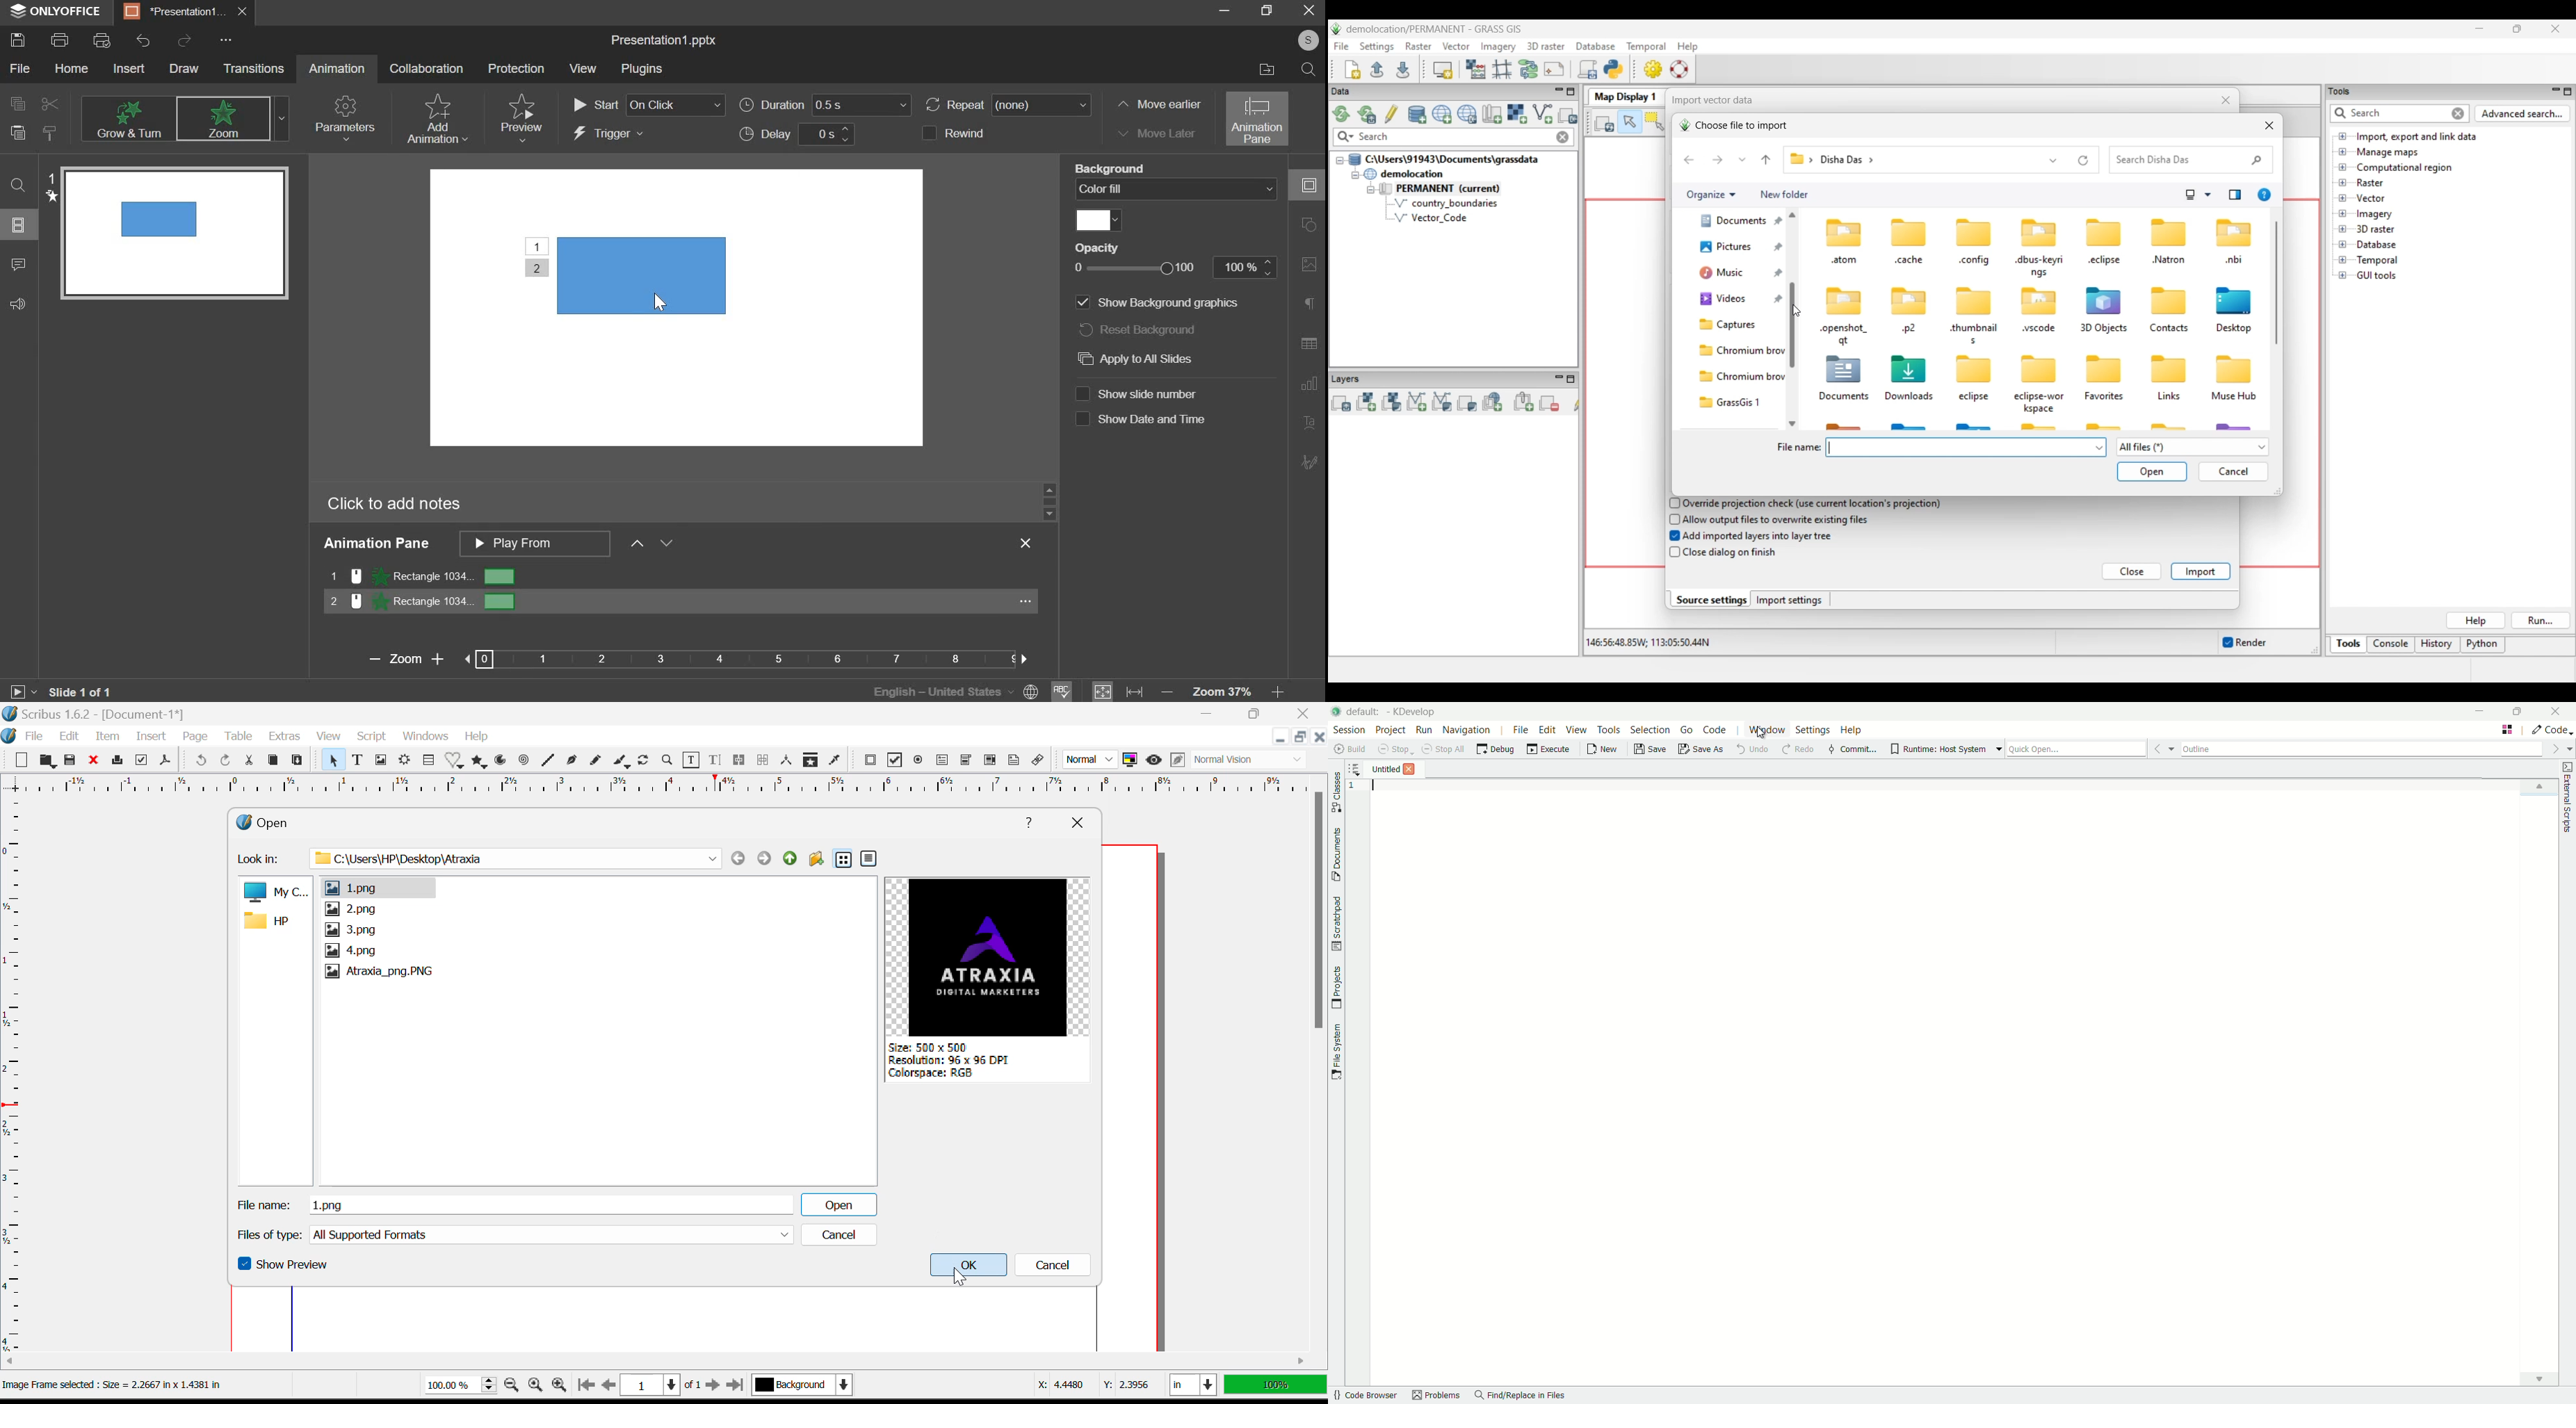 Image resolution: width=2576 pixels, height=1428 pixels. Describe the element at coordinates (285, 1268) in the screenshot. I see `Show Preview` at that location.